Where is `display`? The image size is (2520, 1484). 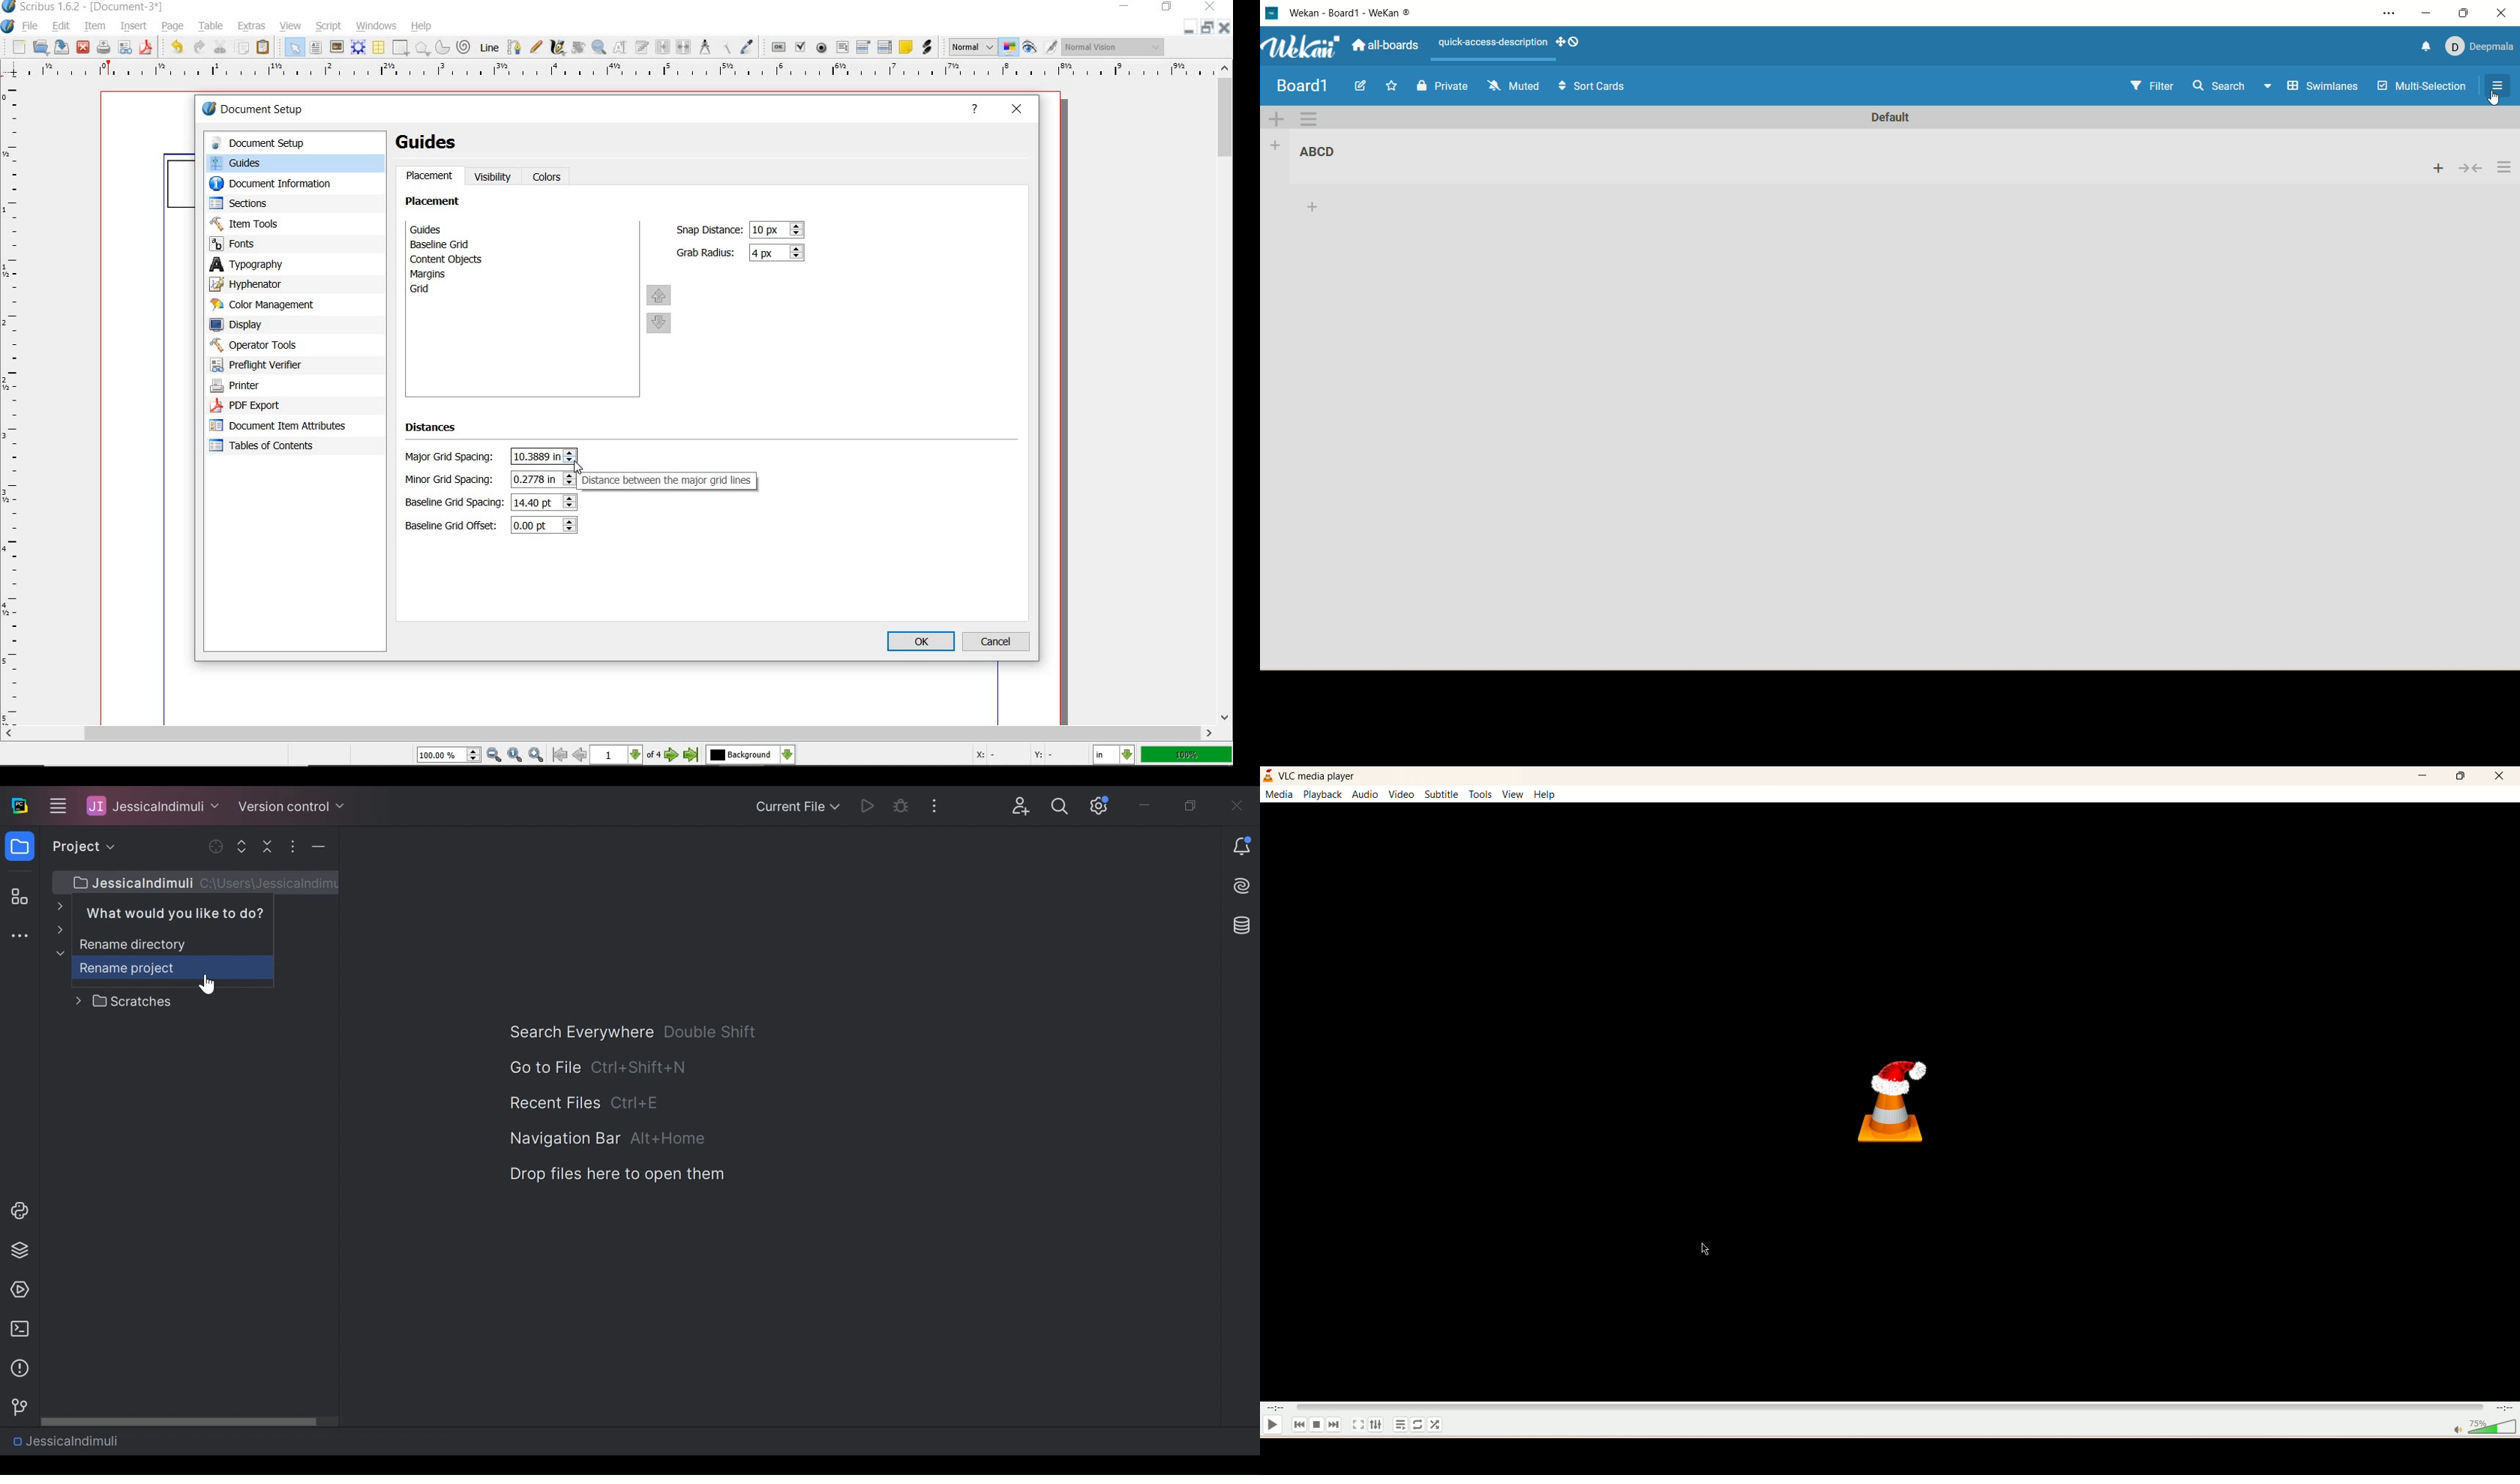
display is located at coordinates (286, 326).